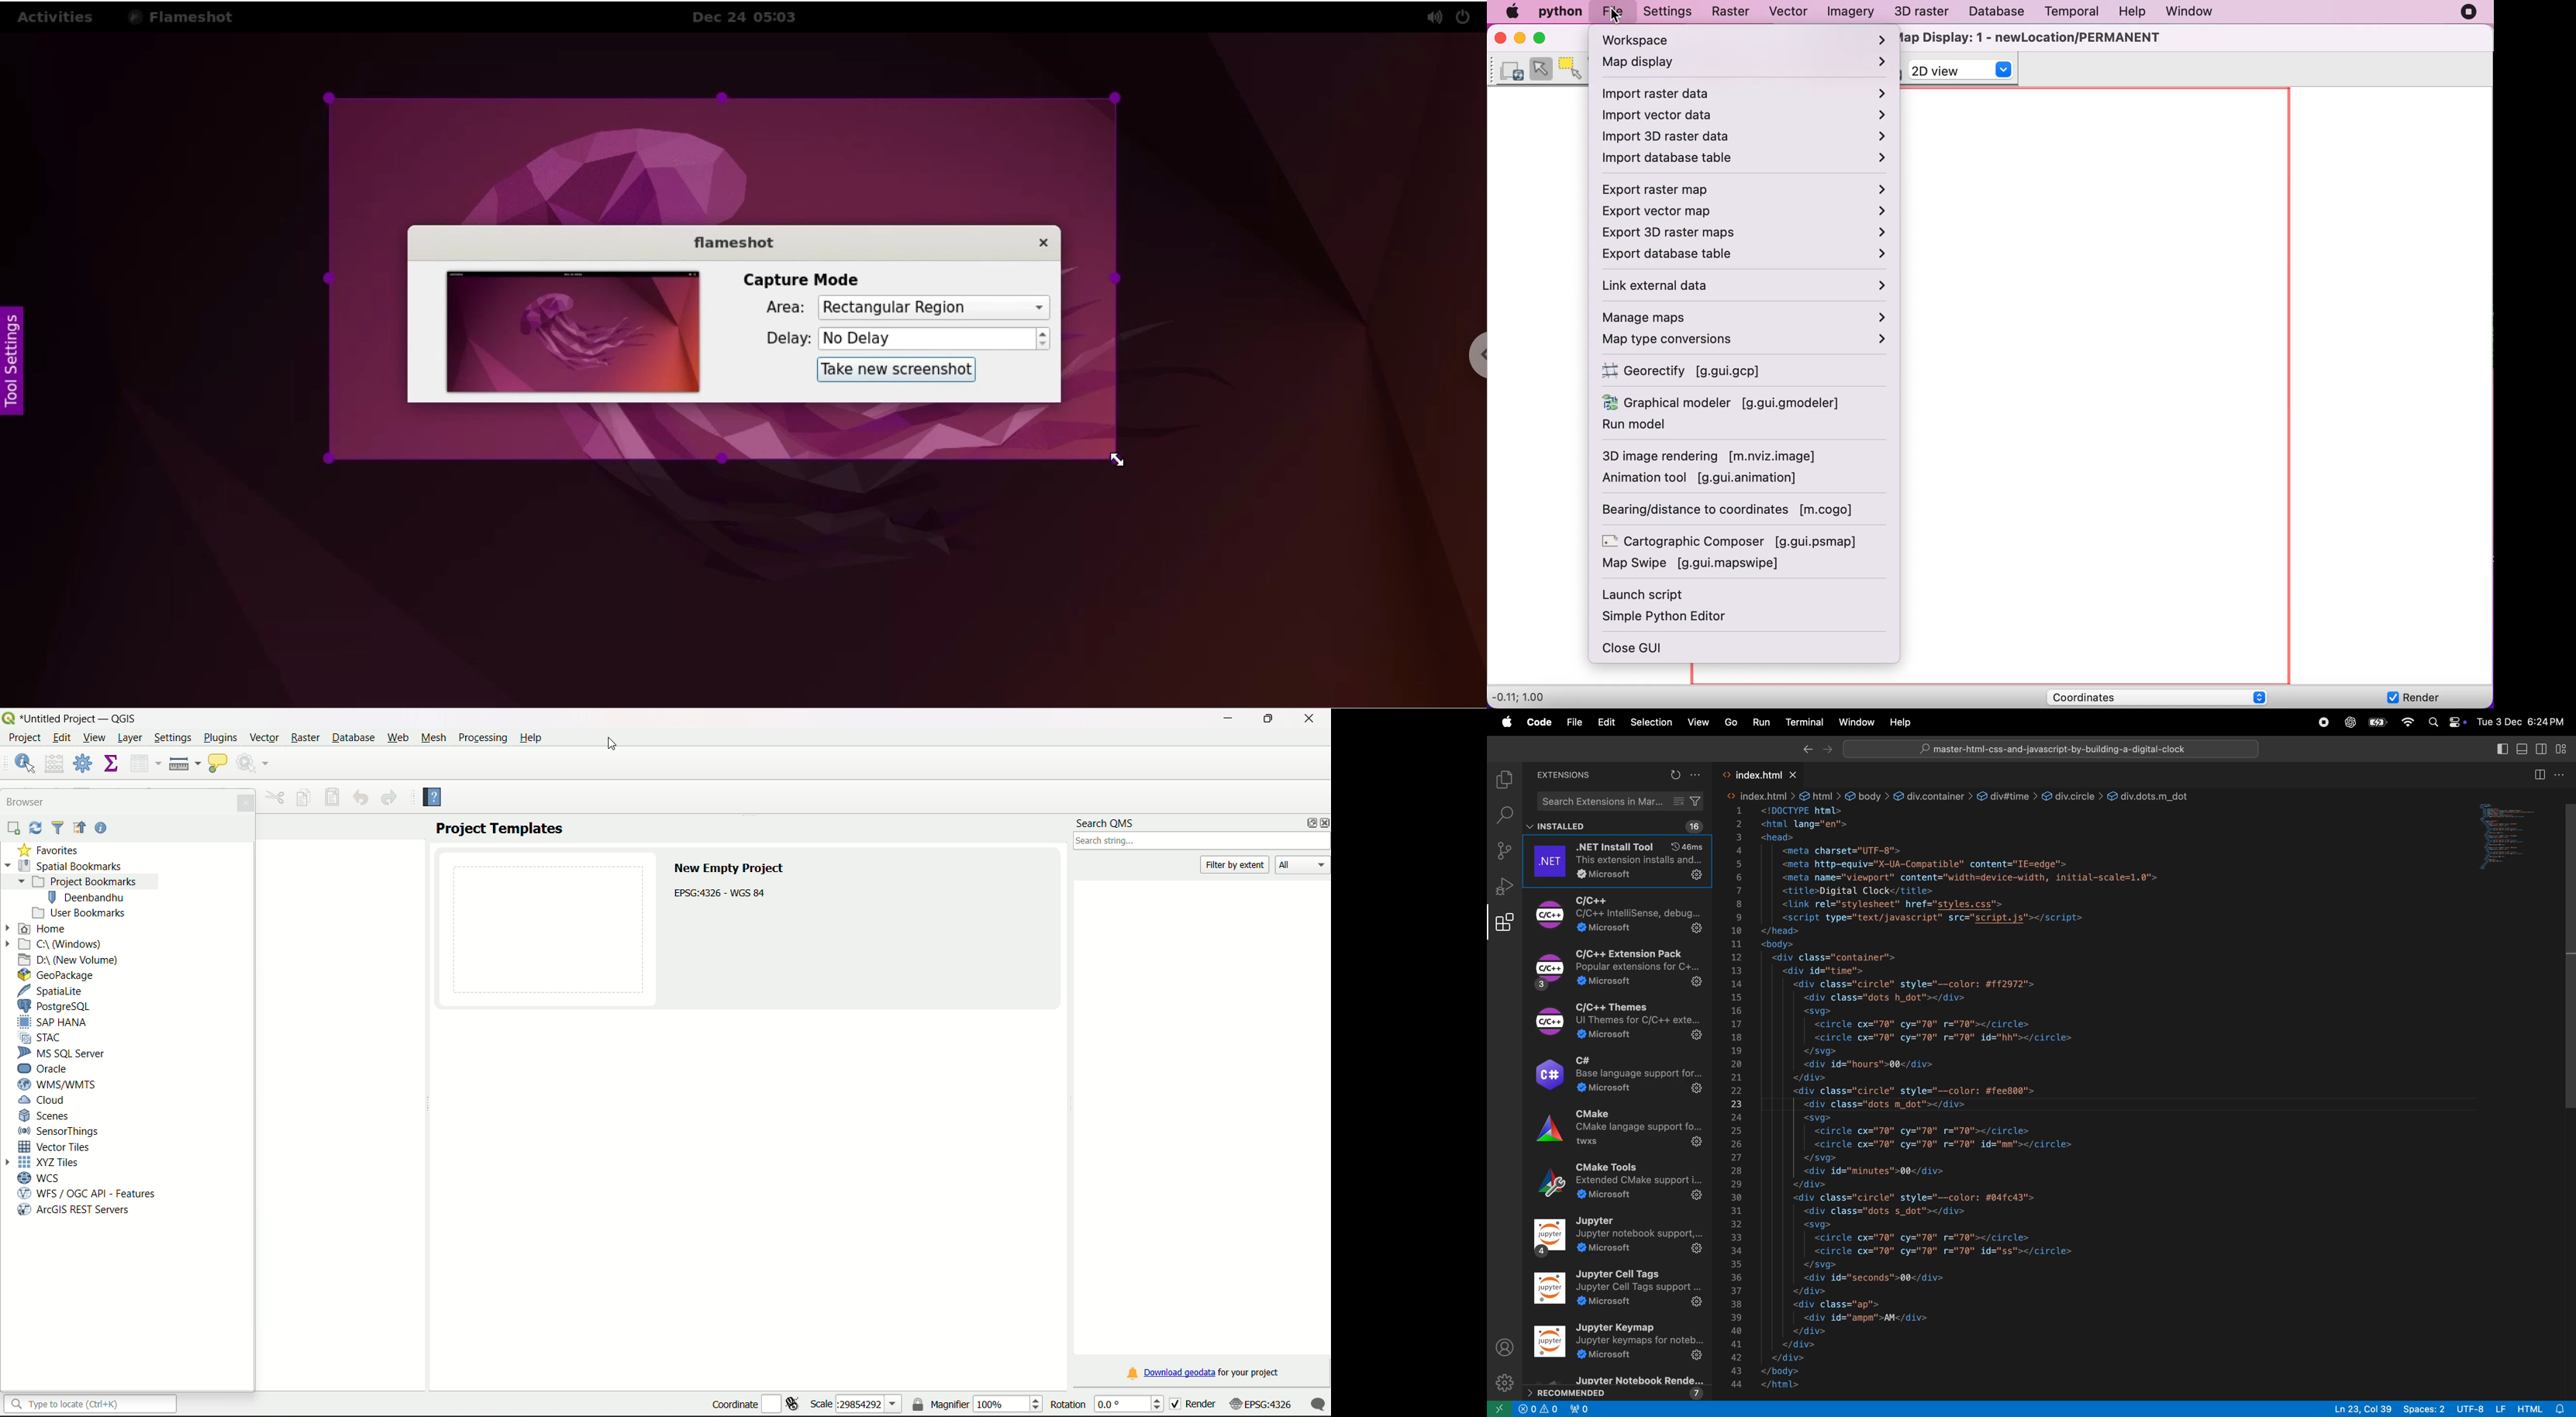 The width and height of the screenshot is (2576, 1428). Describe the element at coordinates (91, 1404) in the screenshot. I see `search bar` at that location.